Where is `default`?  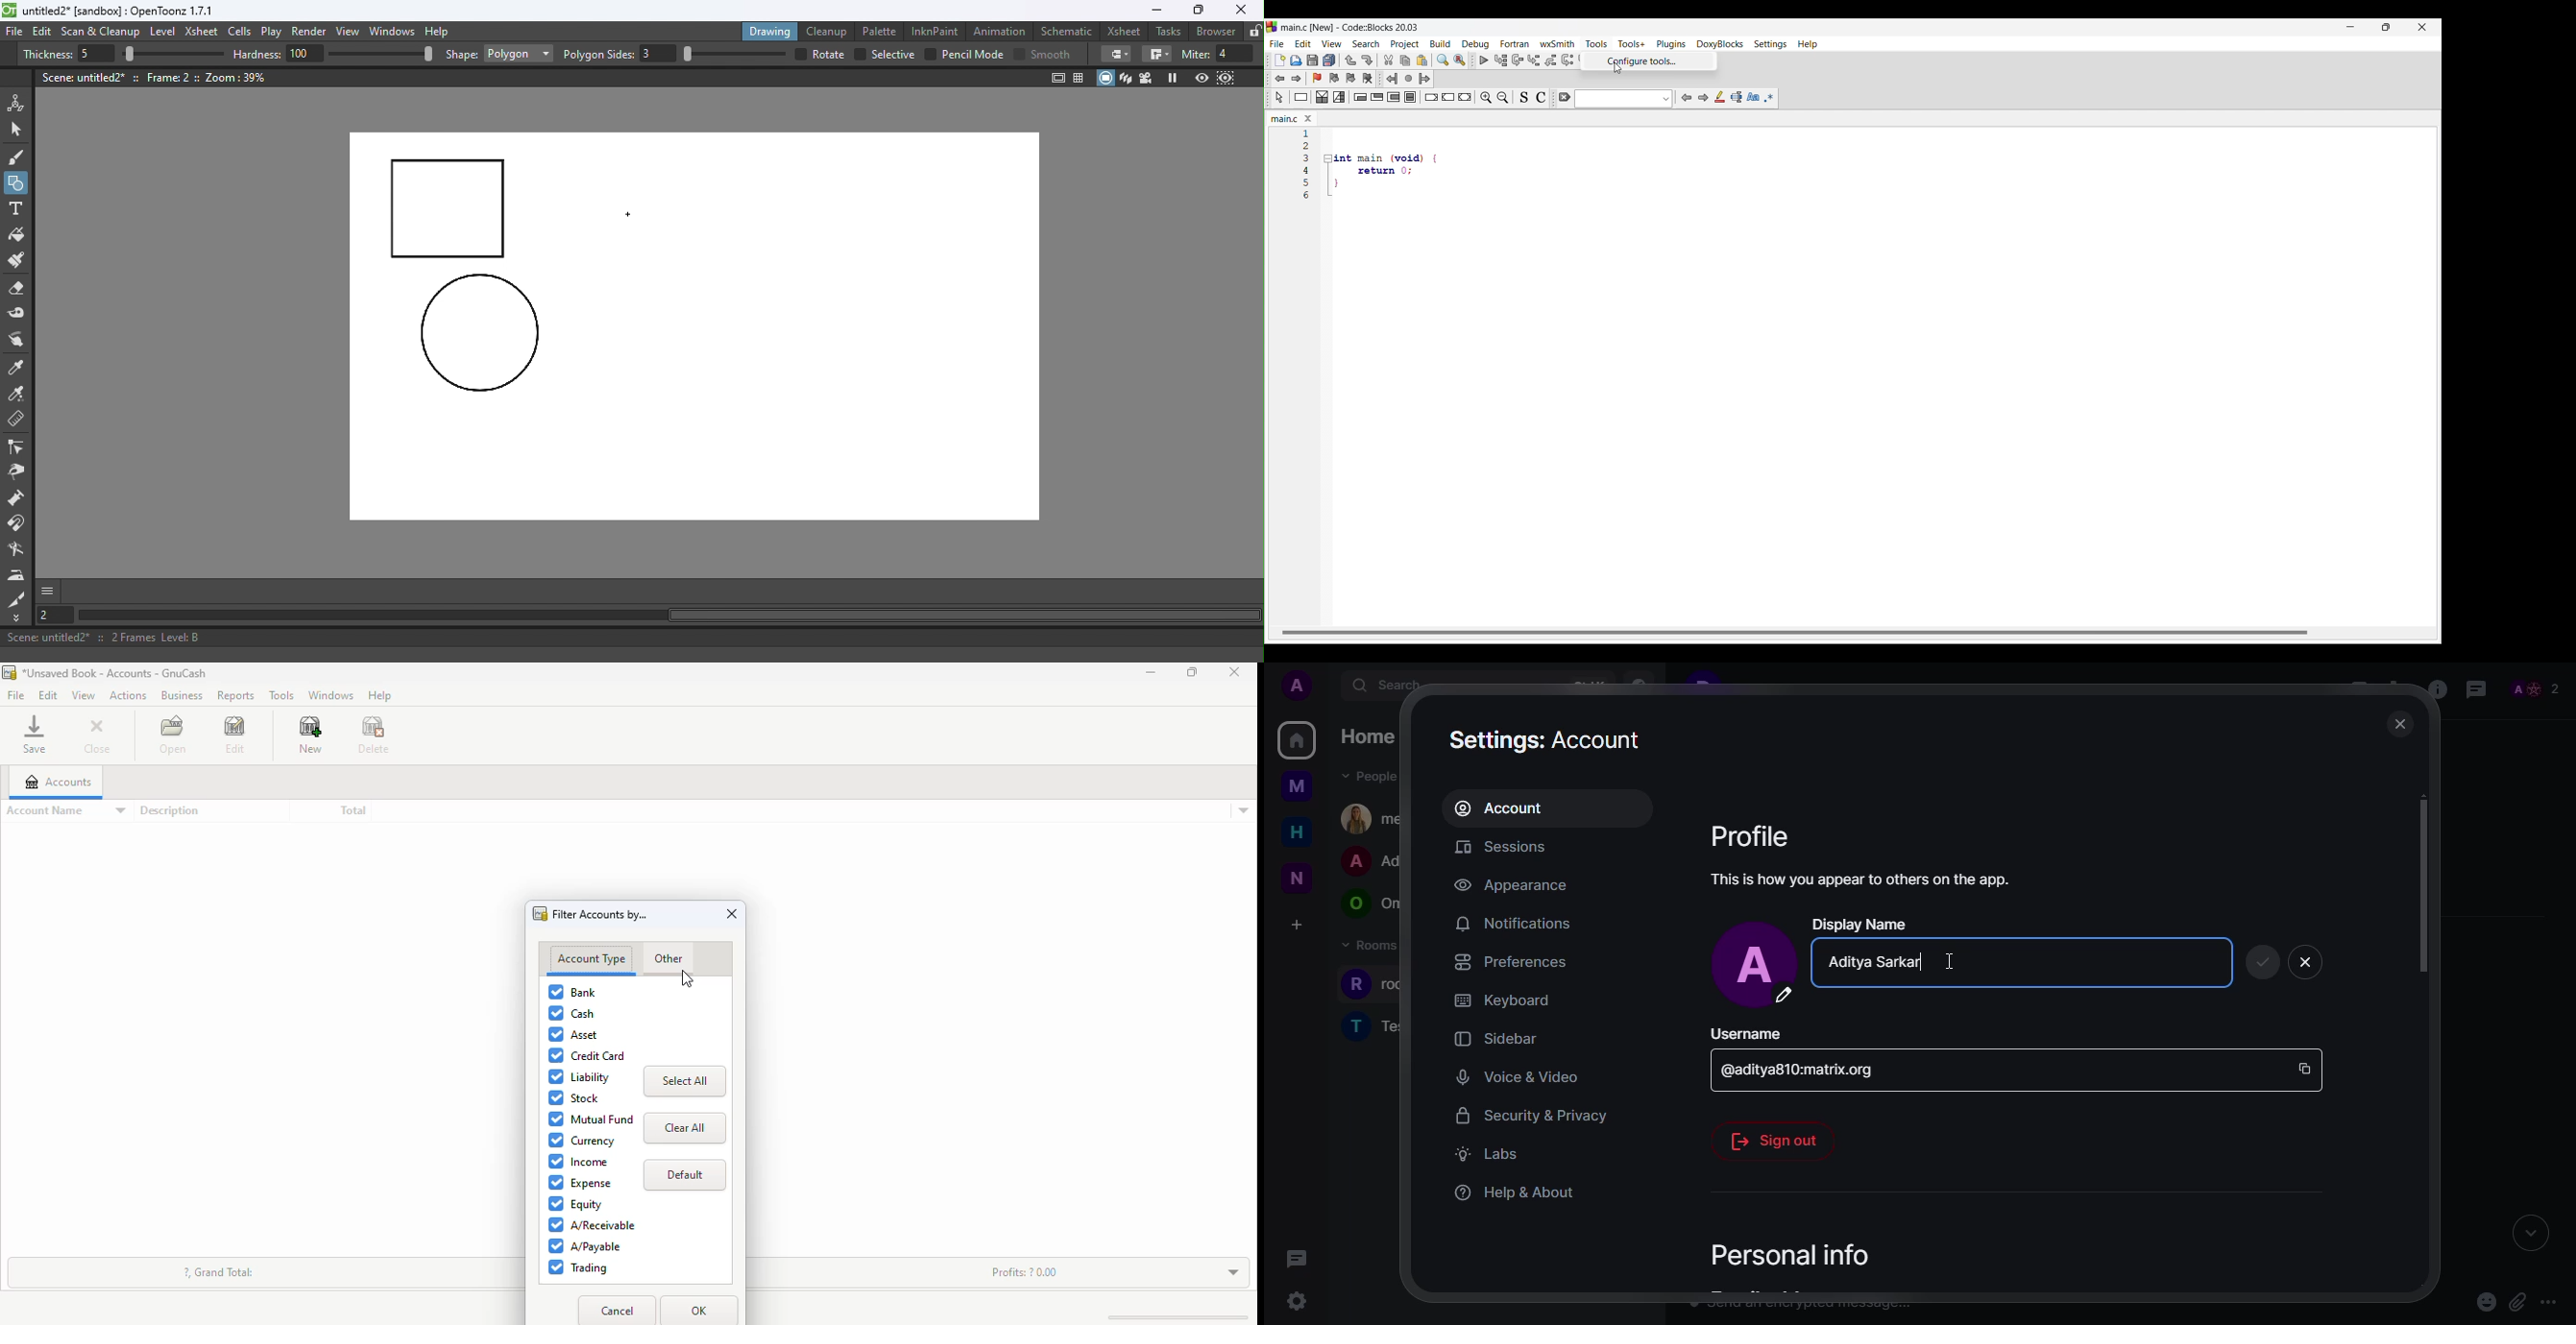
default is located at coordinates (685, 1175).